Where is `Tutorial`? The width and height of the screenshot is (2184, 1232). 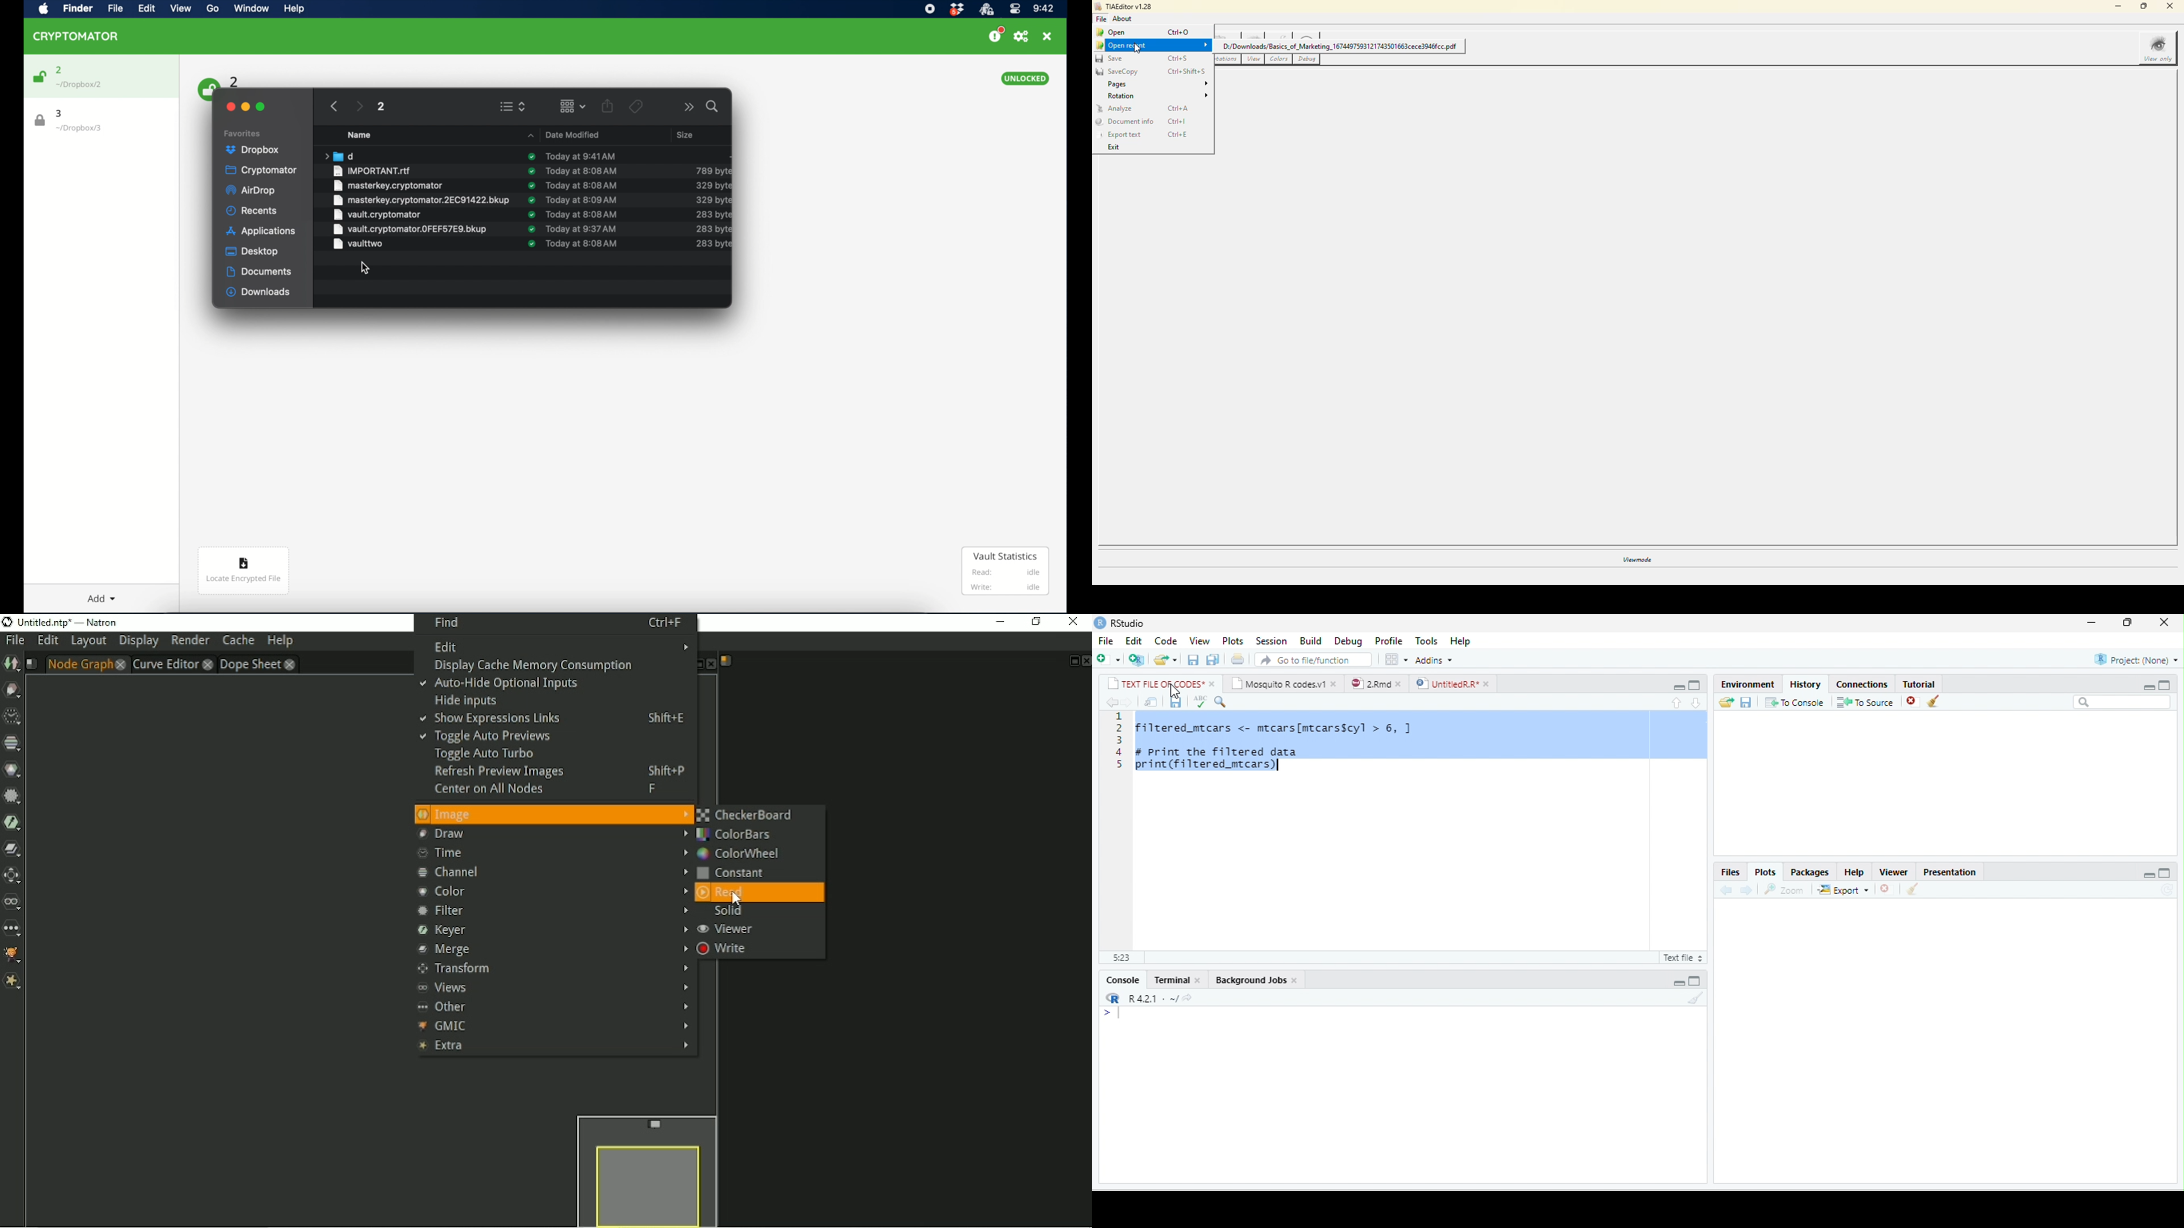
Tutorial is located at coordinates (1918, 684).